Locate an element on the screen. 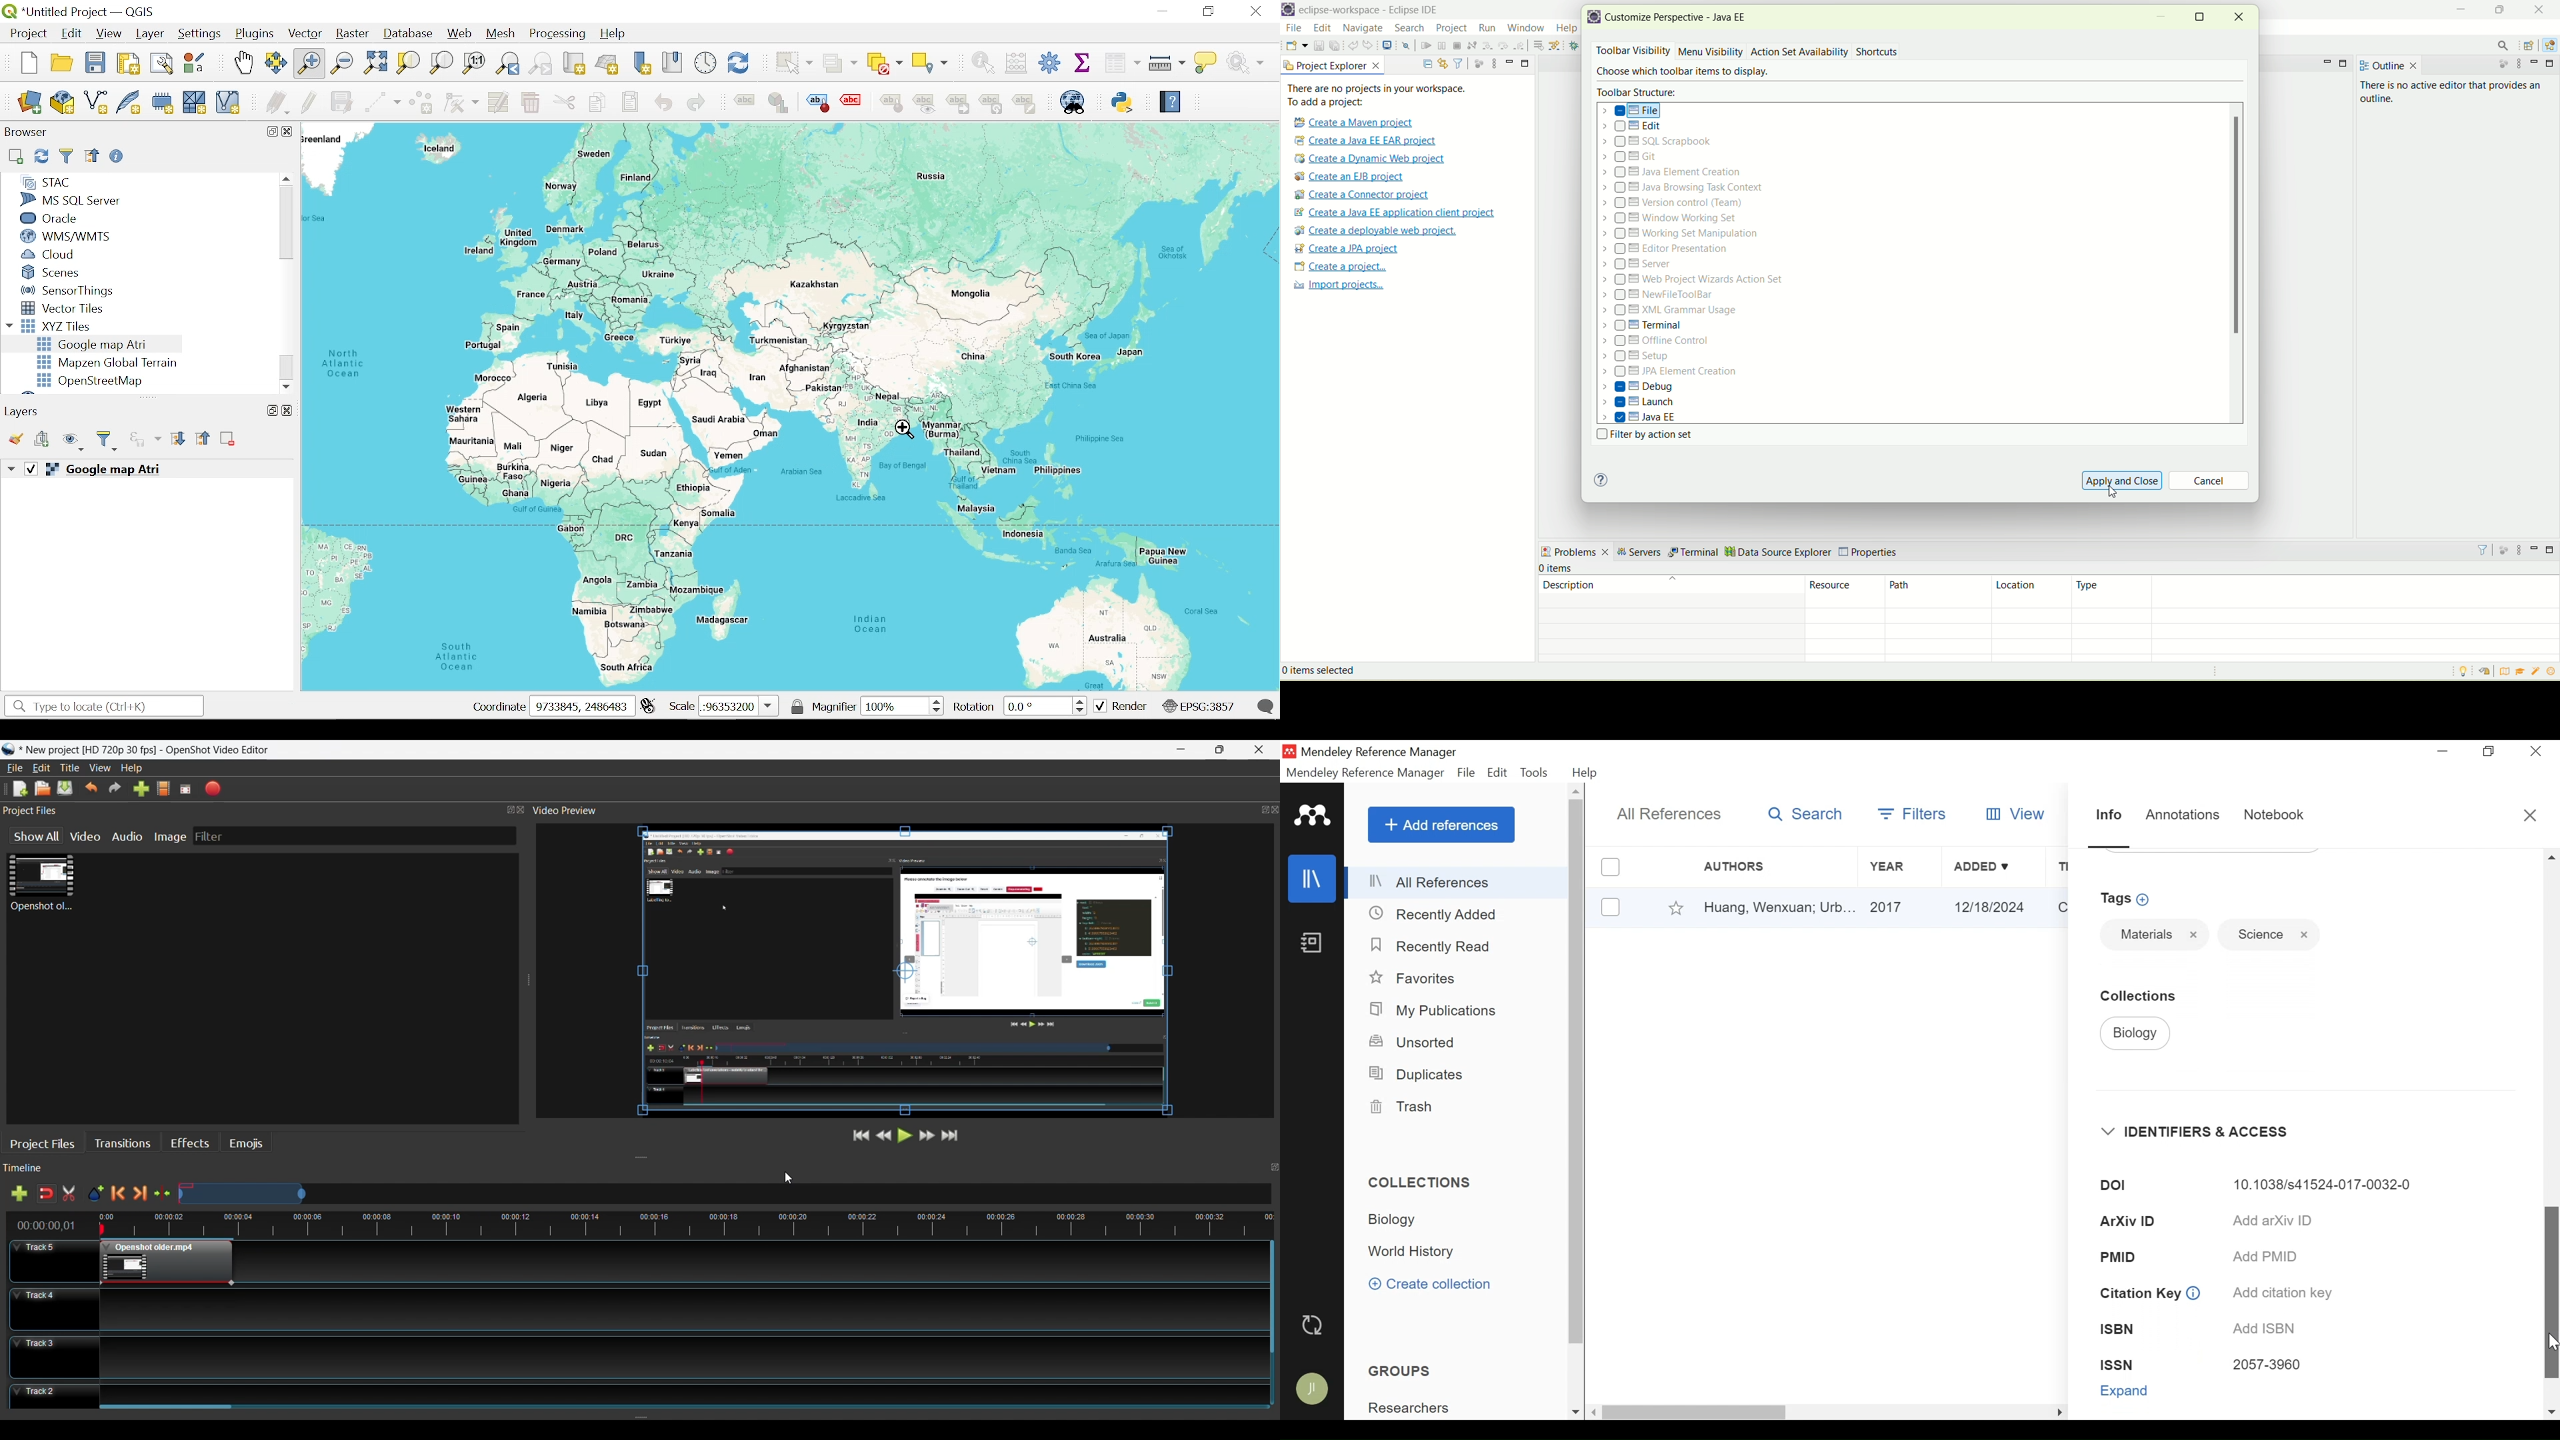 The width and height of the screenshot is (2576, 1456). Track Header is located at coordinates (51, 1309).